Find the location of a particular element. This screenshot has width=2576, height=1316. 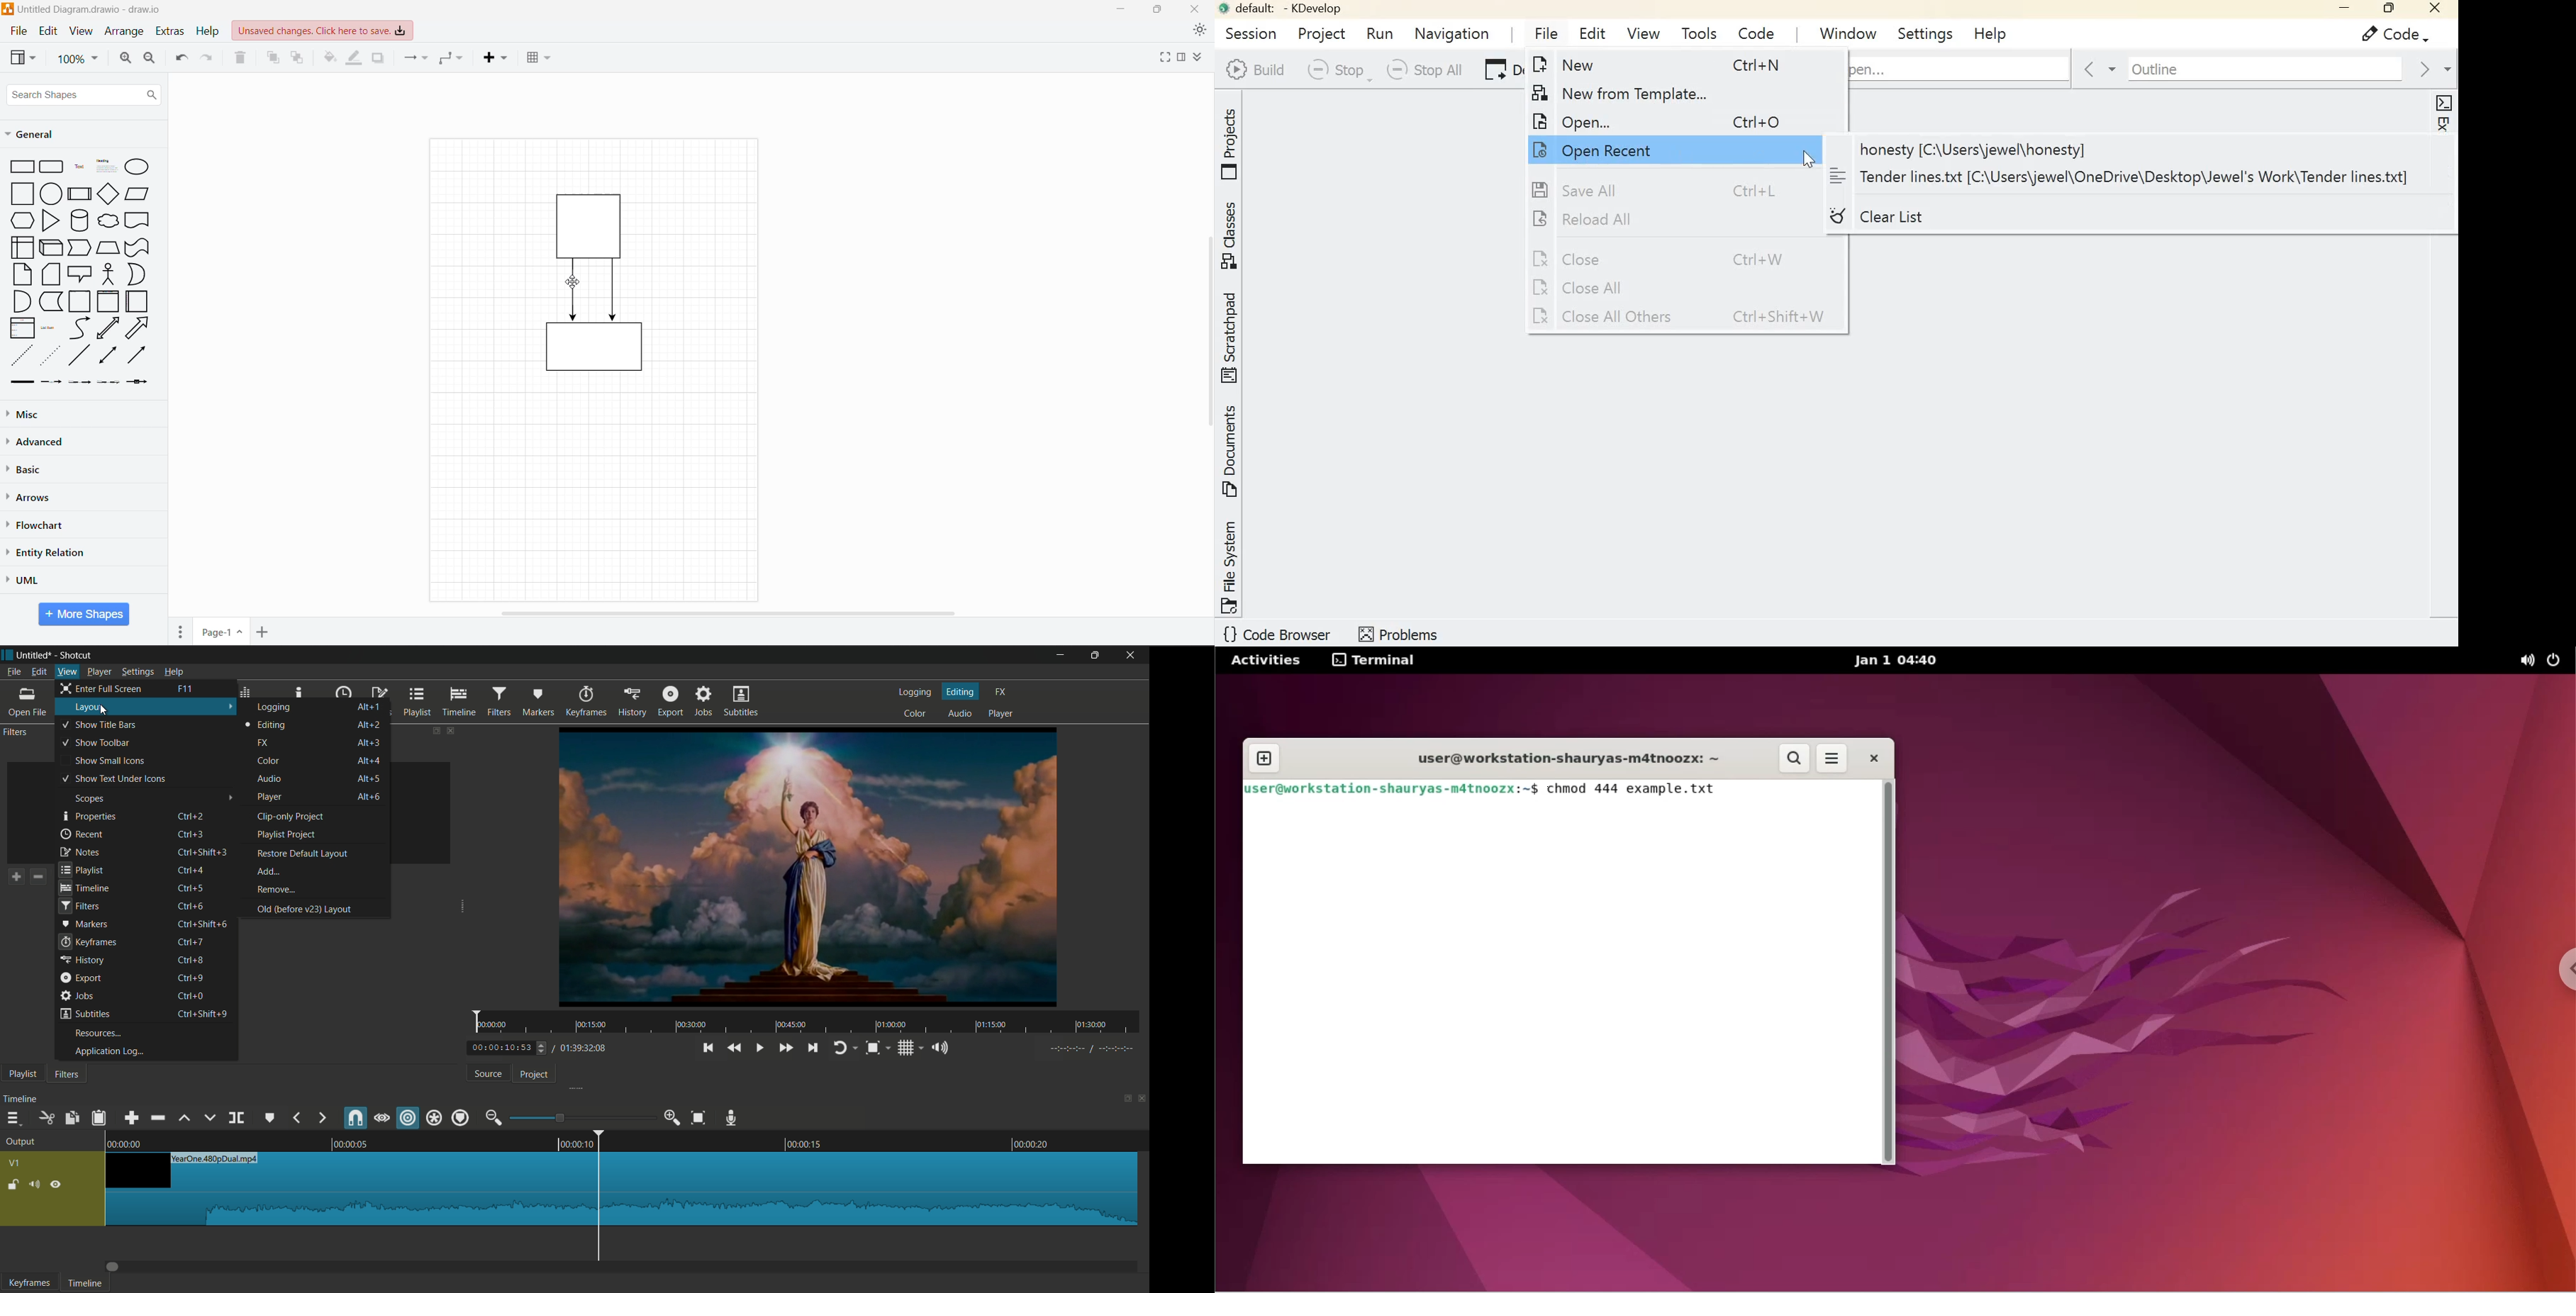

draw.io logo is located at coordinates (8, 8).